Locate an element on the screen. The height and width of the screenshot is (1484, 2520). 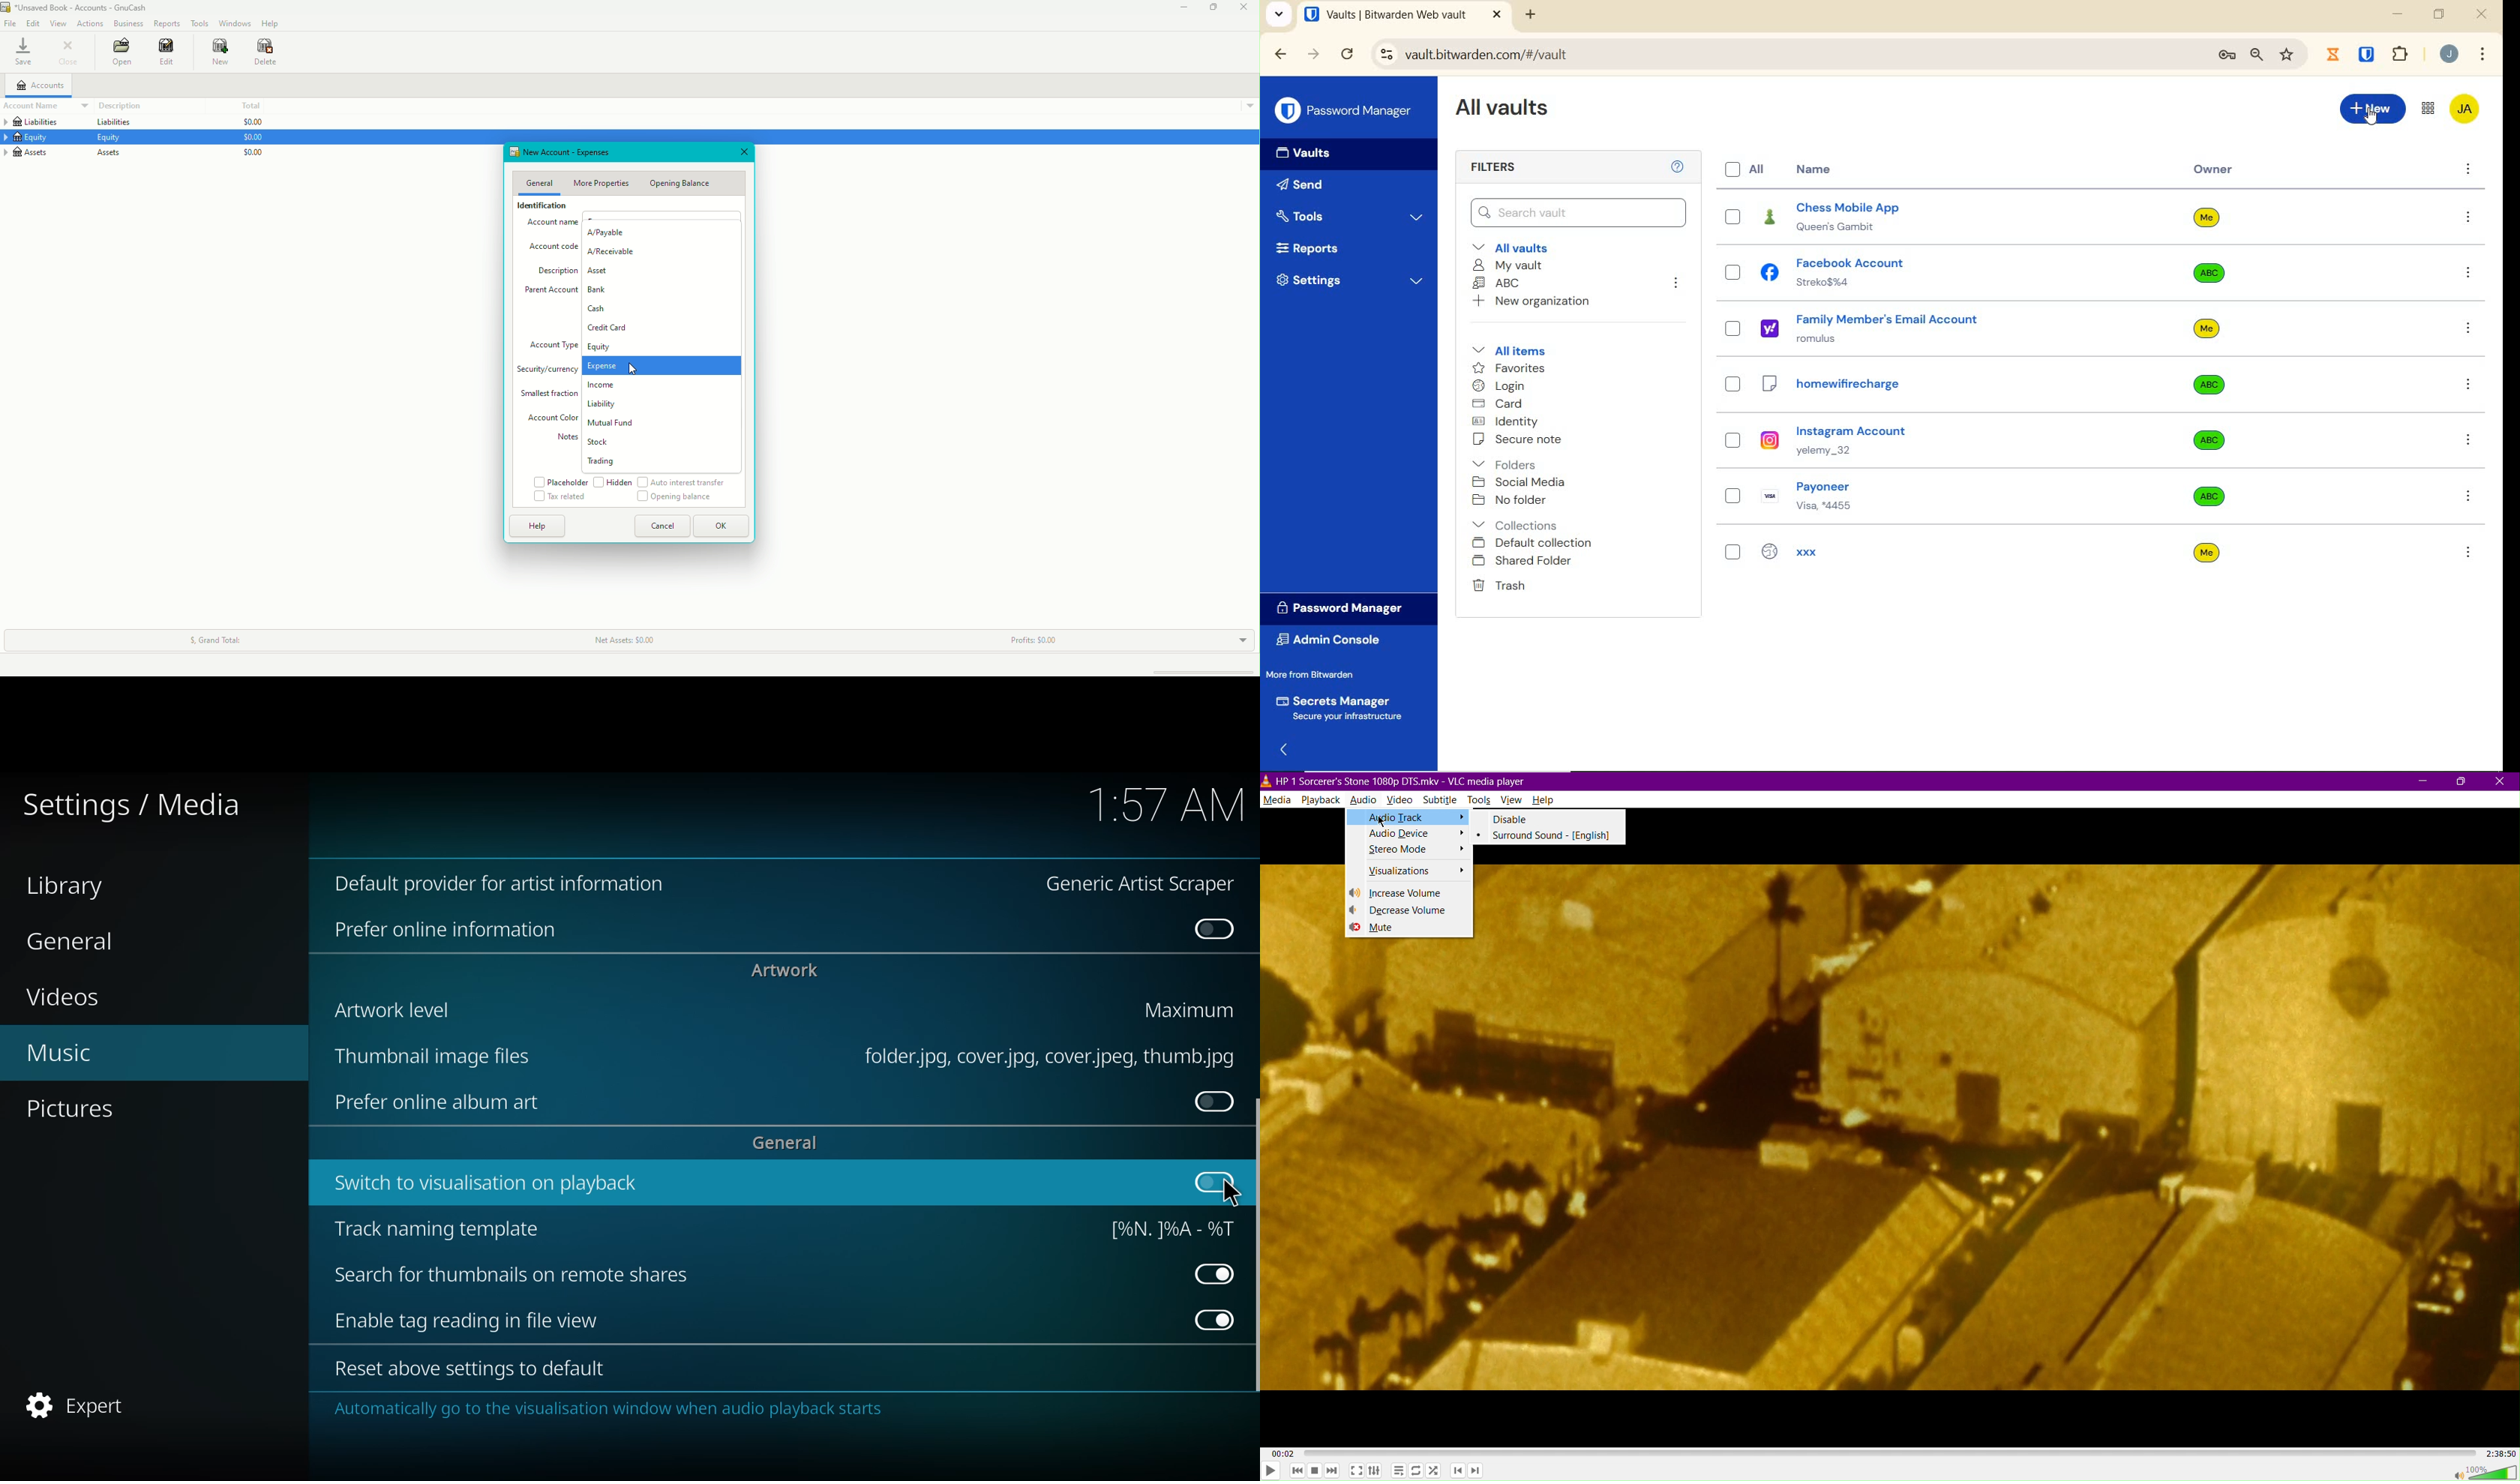
Subtitle is located at coordinates (1442, 801).